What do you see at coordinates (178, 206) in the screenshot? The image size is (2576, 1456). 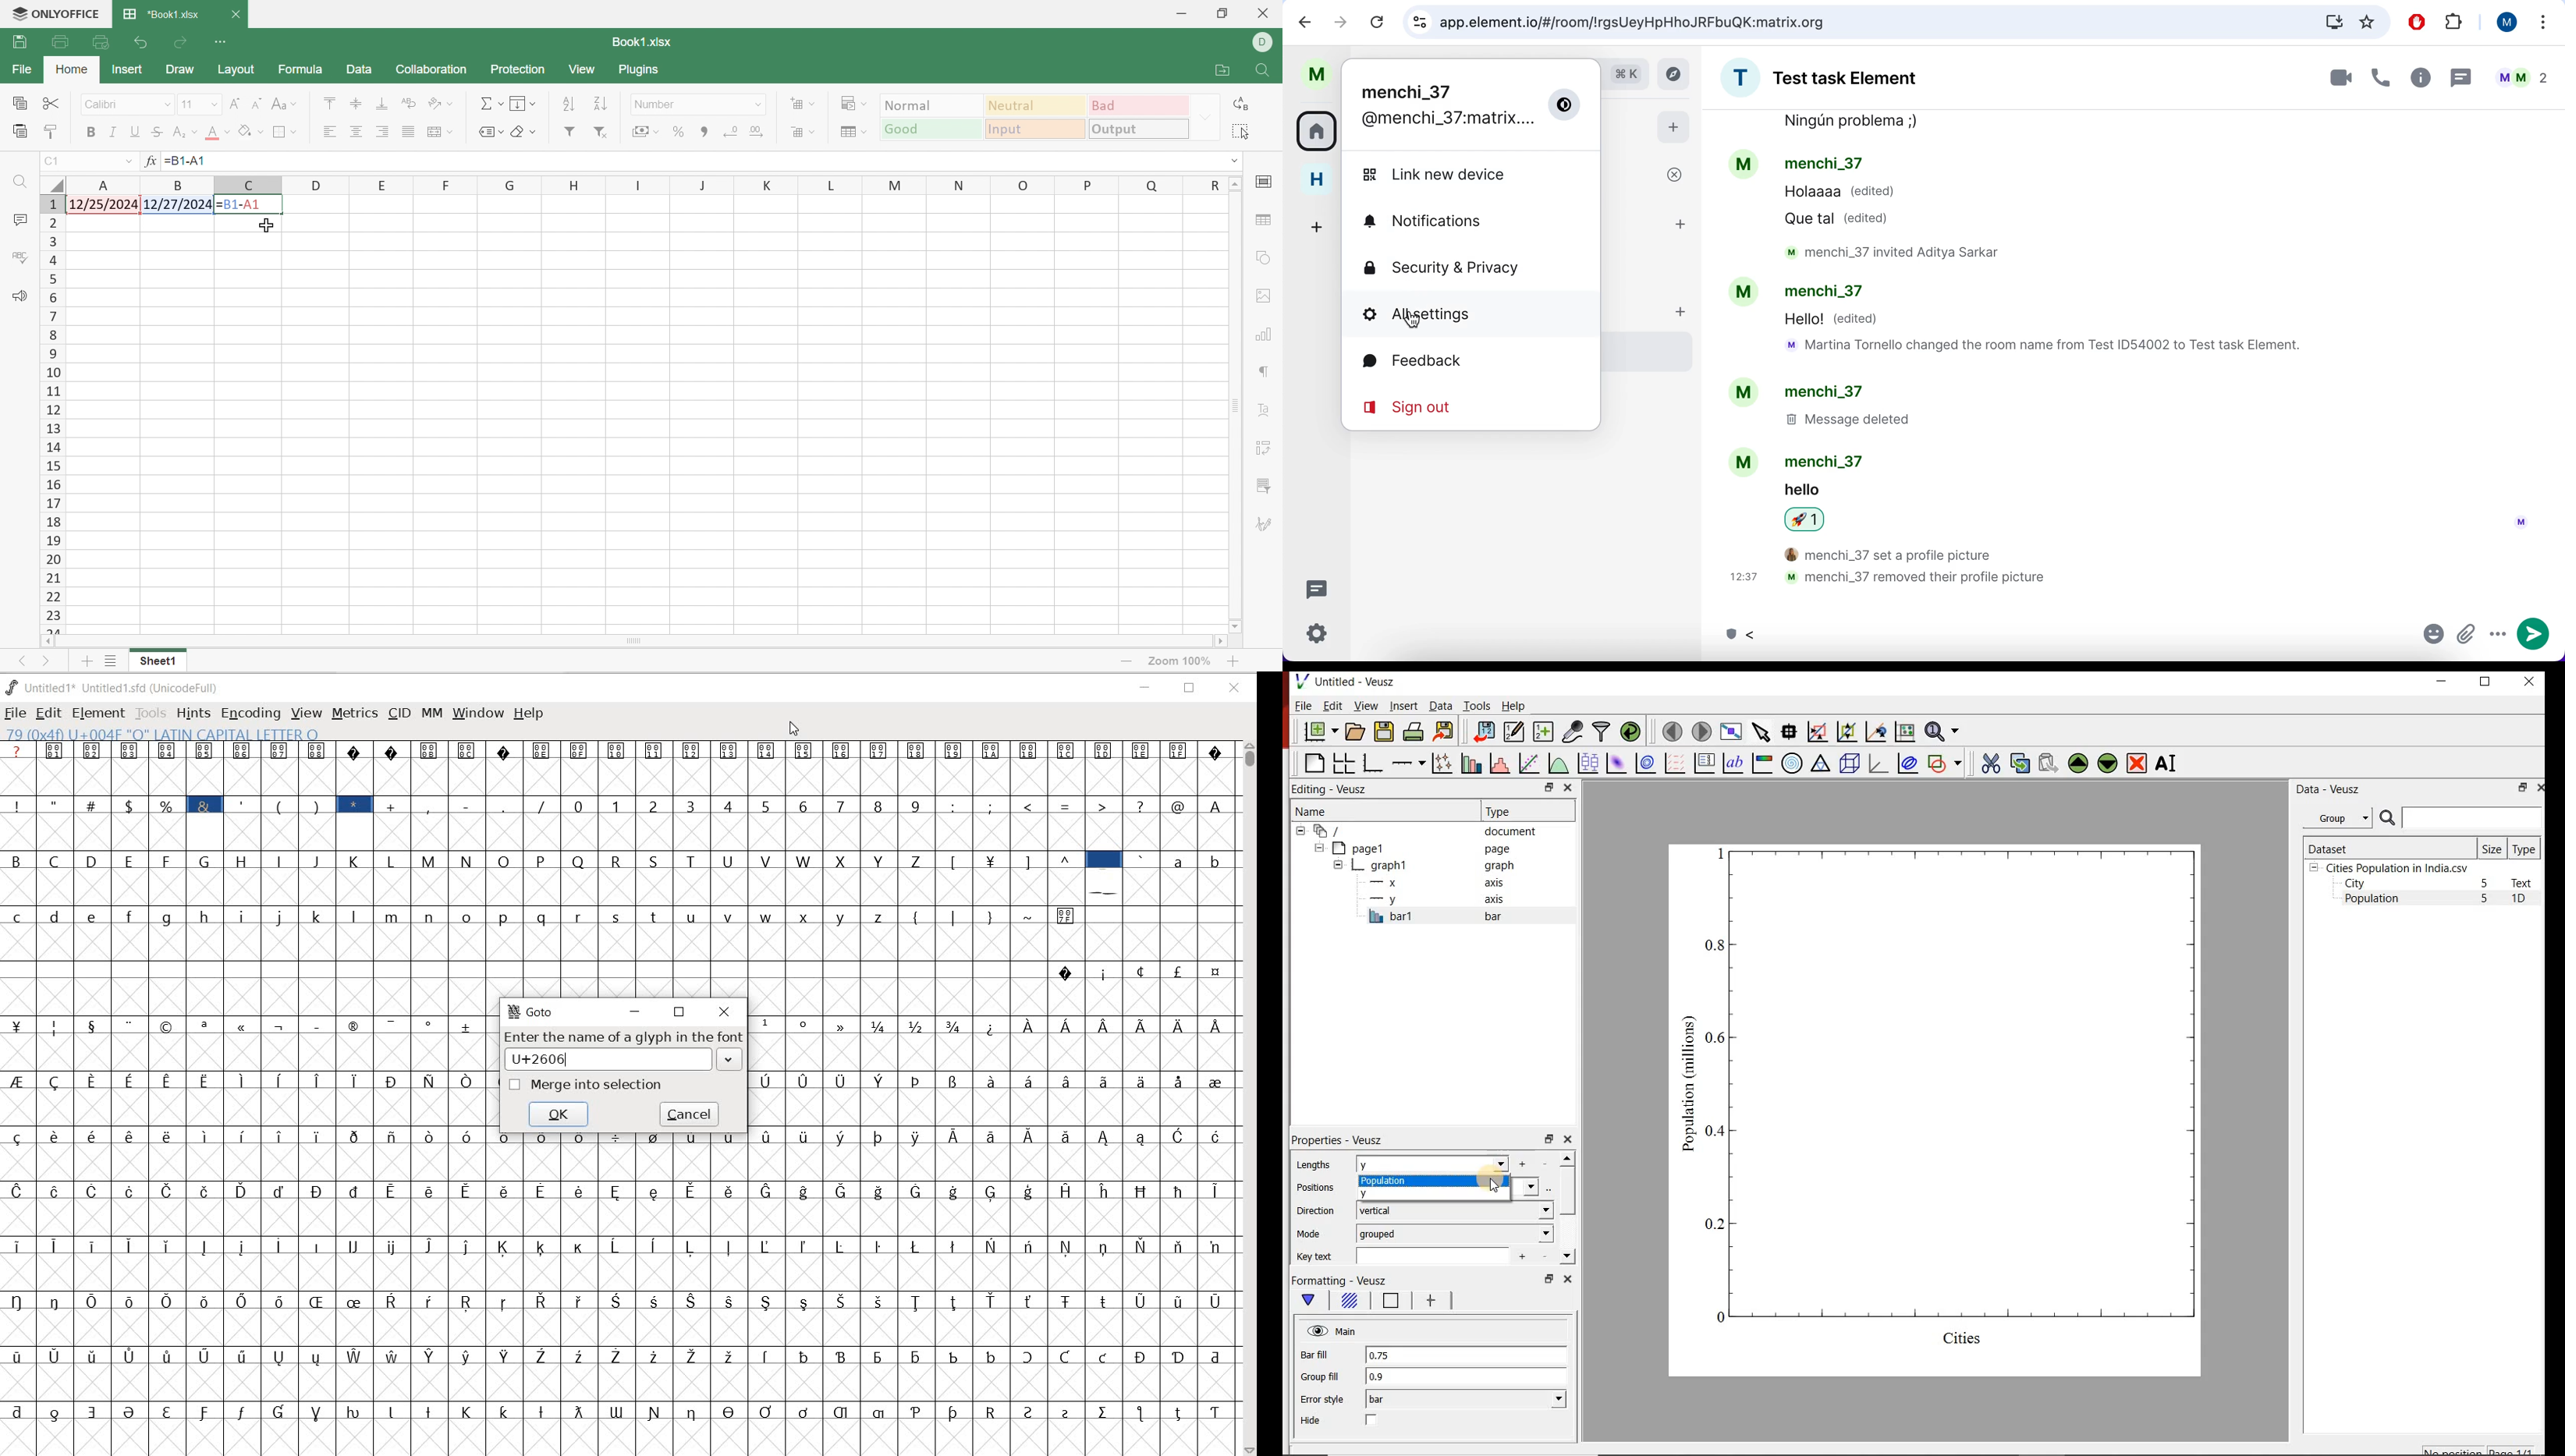 I see `12/27/2024` at bounding box center [178, 206].